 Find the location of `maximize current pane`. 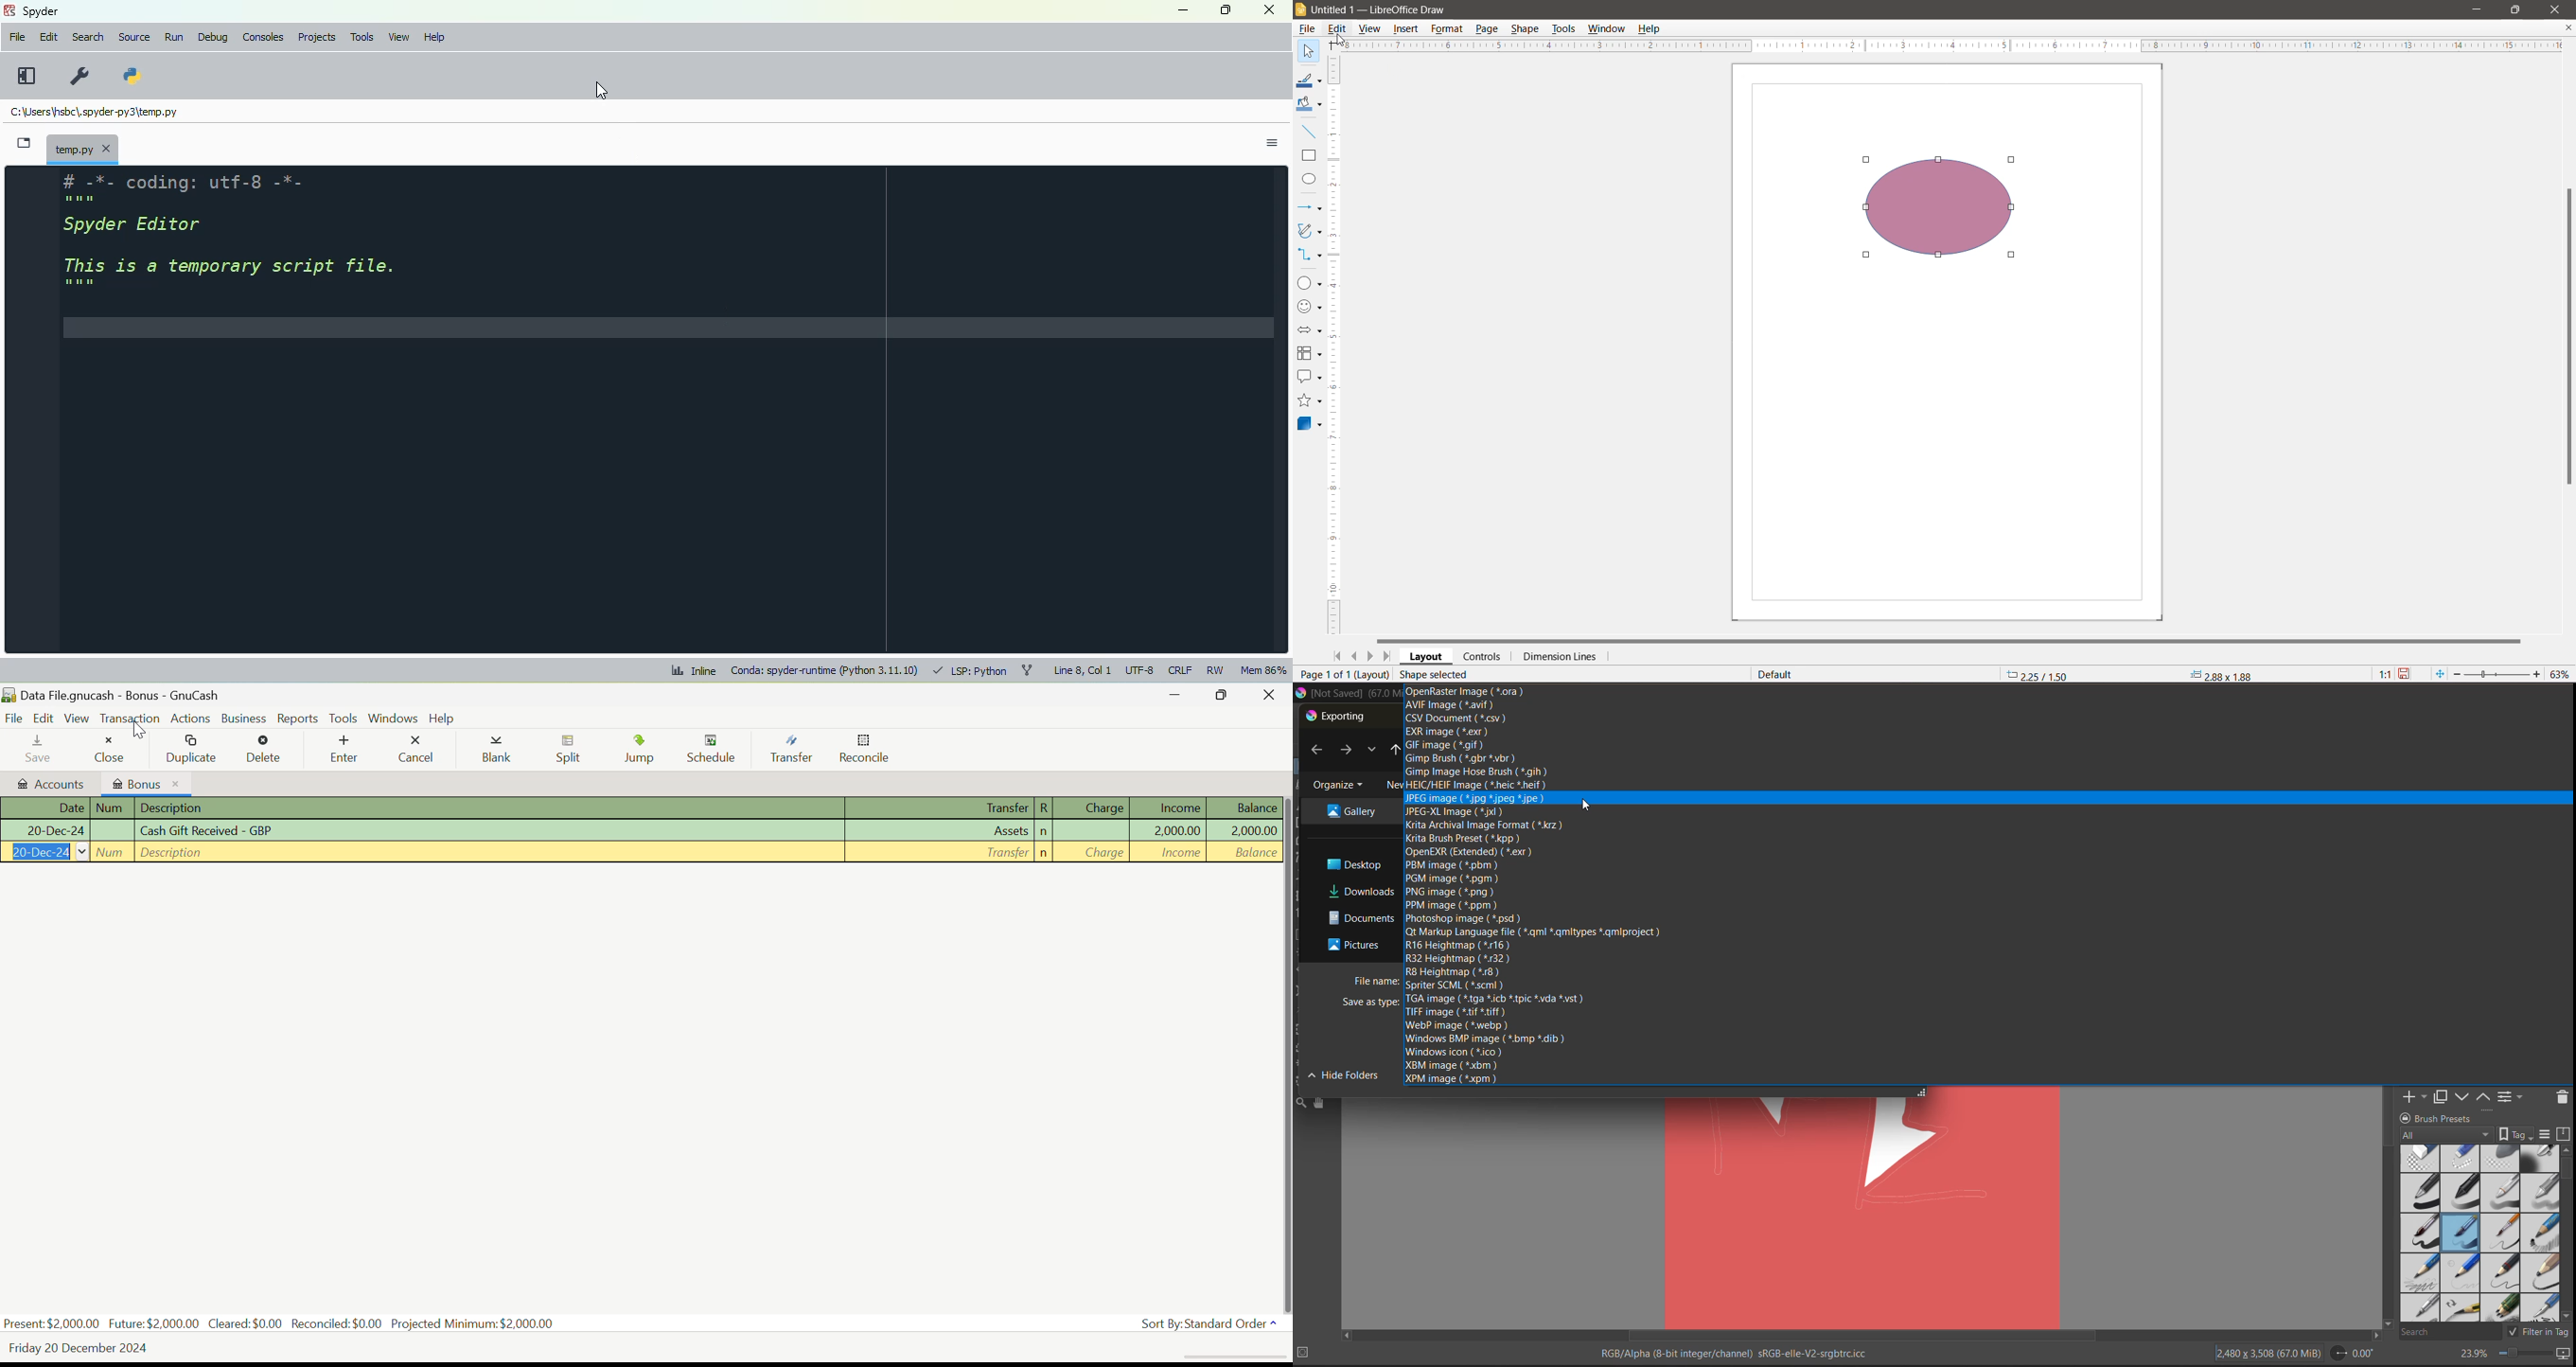

maximize current pane is located at coordinates (27, 76).